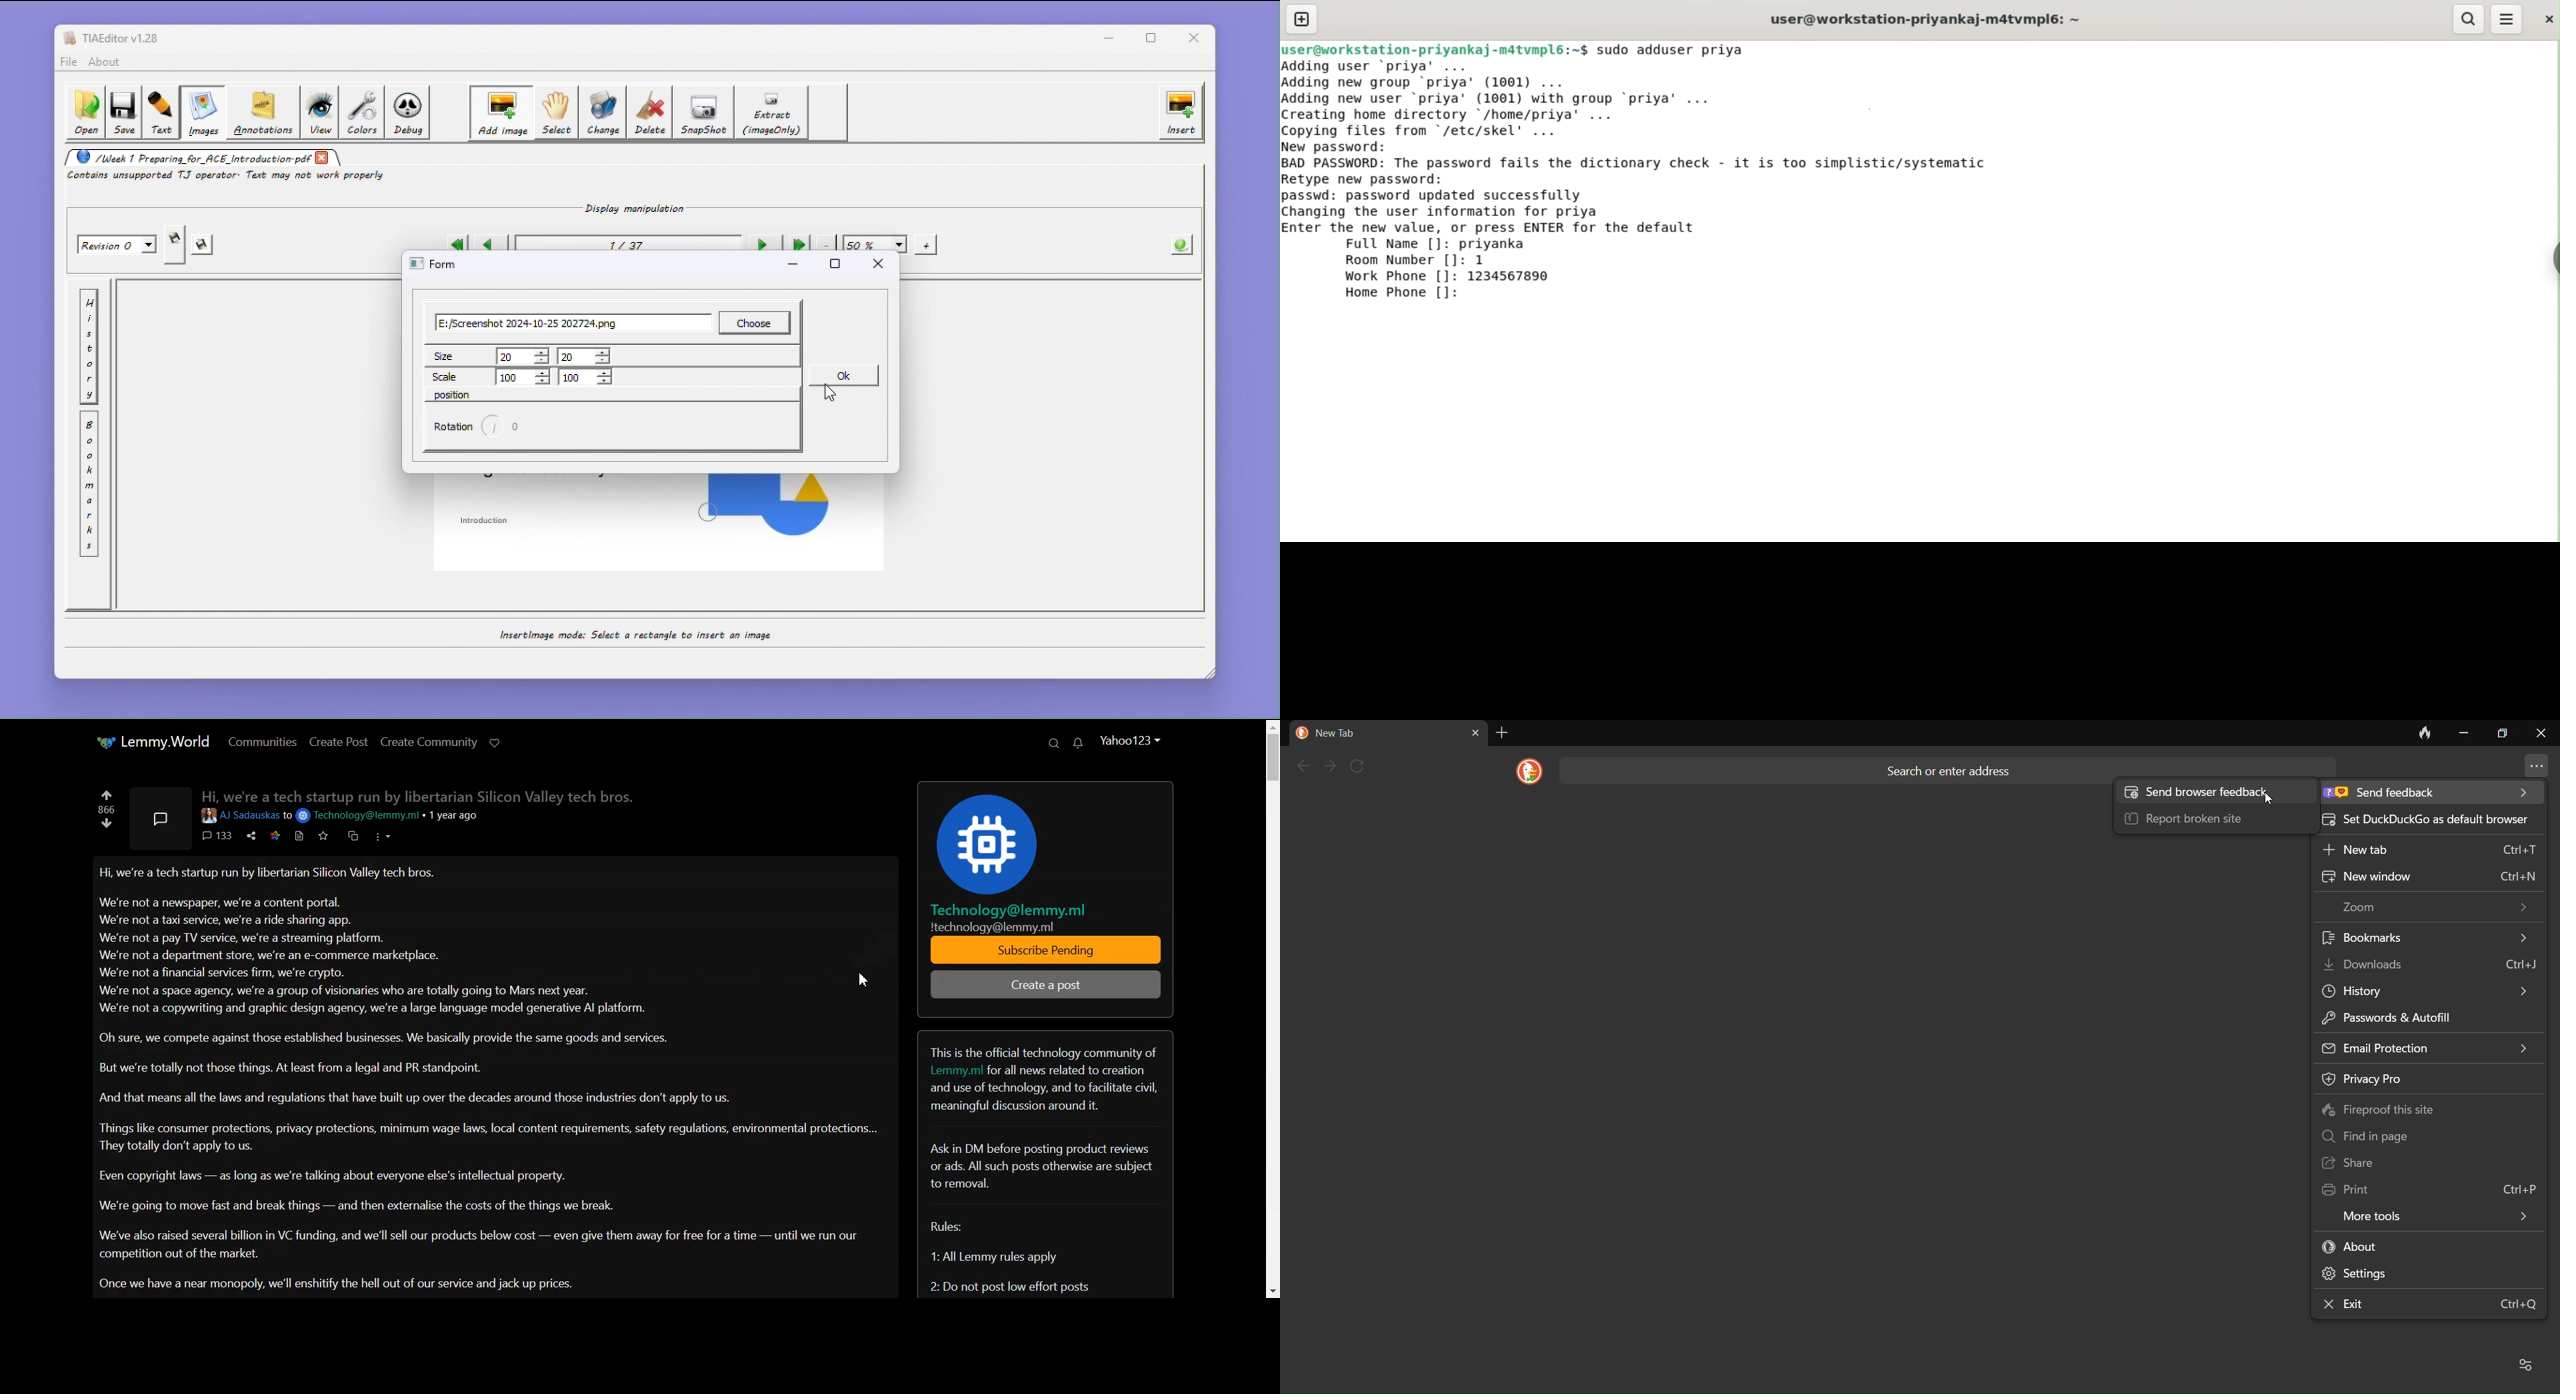 The height and width of the screenshot is (1400, 2576). Describe the element at coordinates (2431, 1187) in the screenshot. I see `print` at that location.